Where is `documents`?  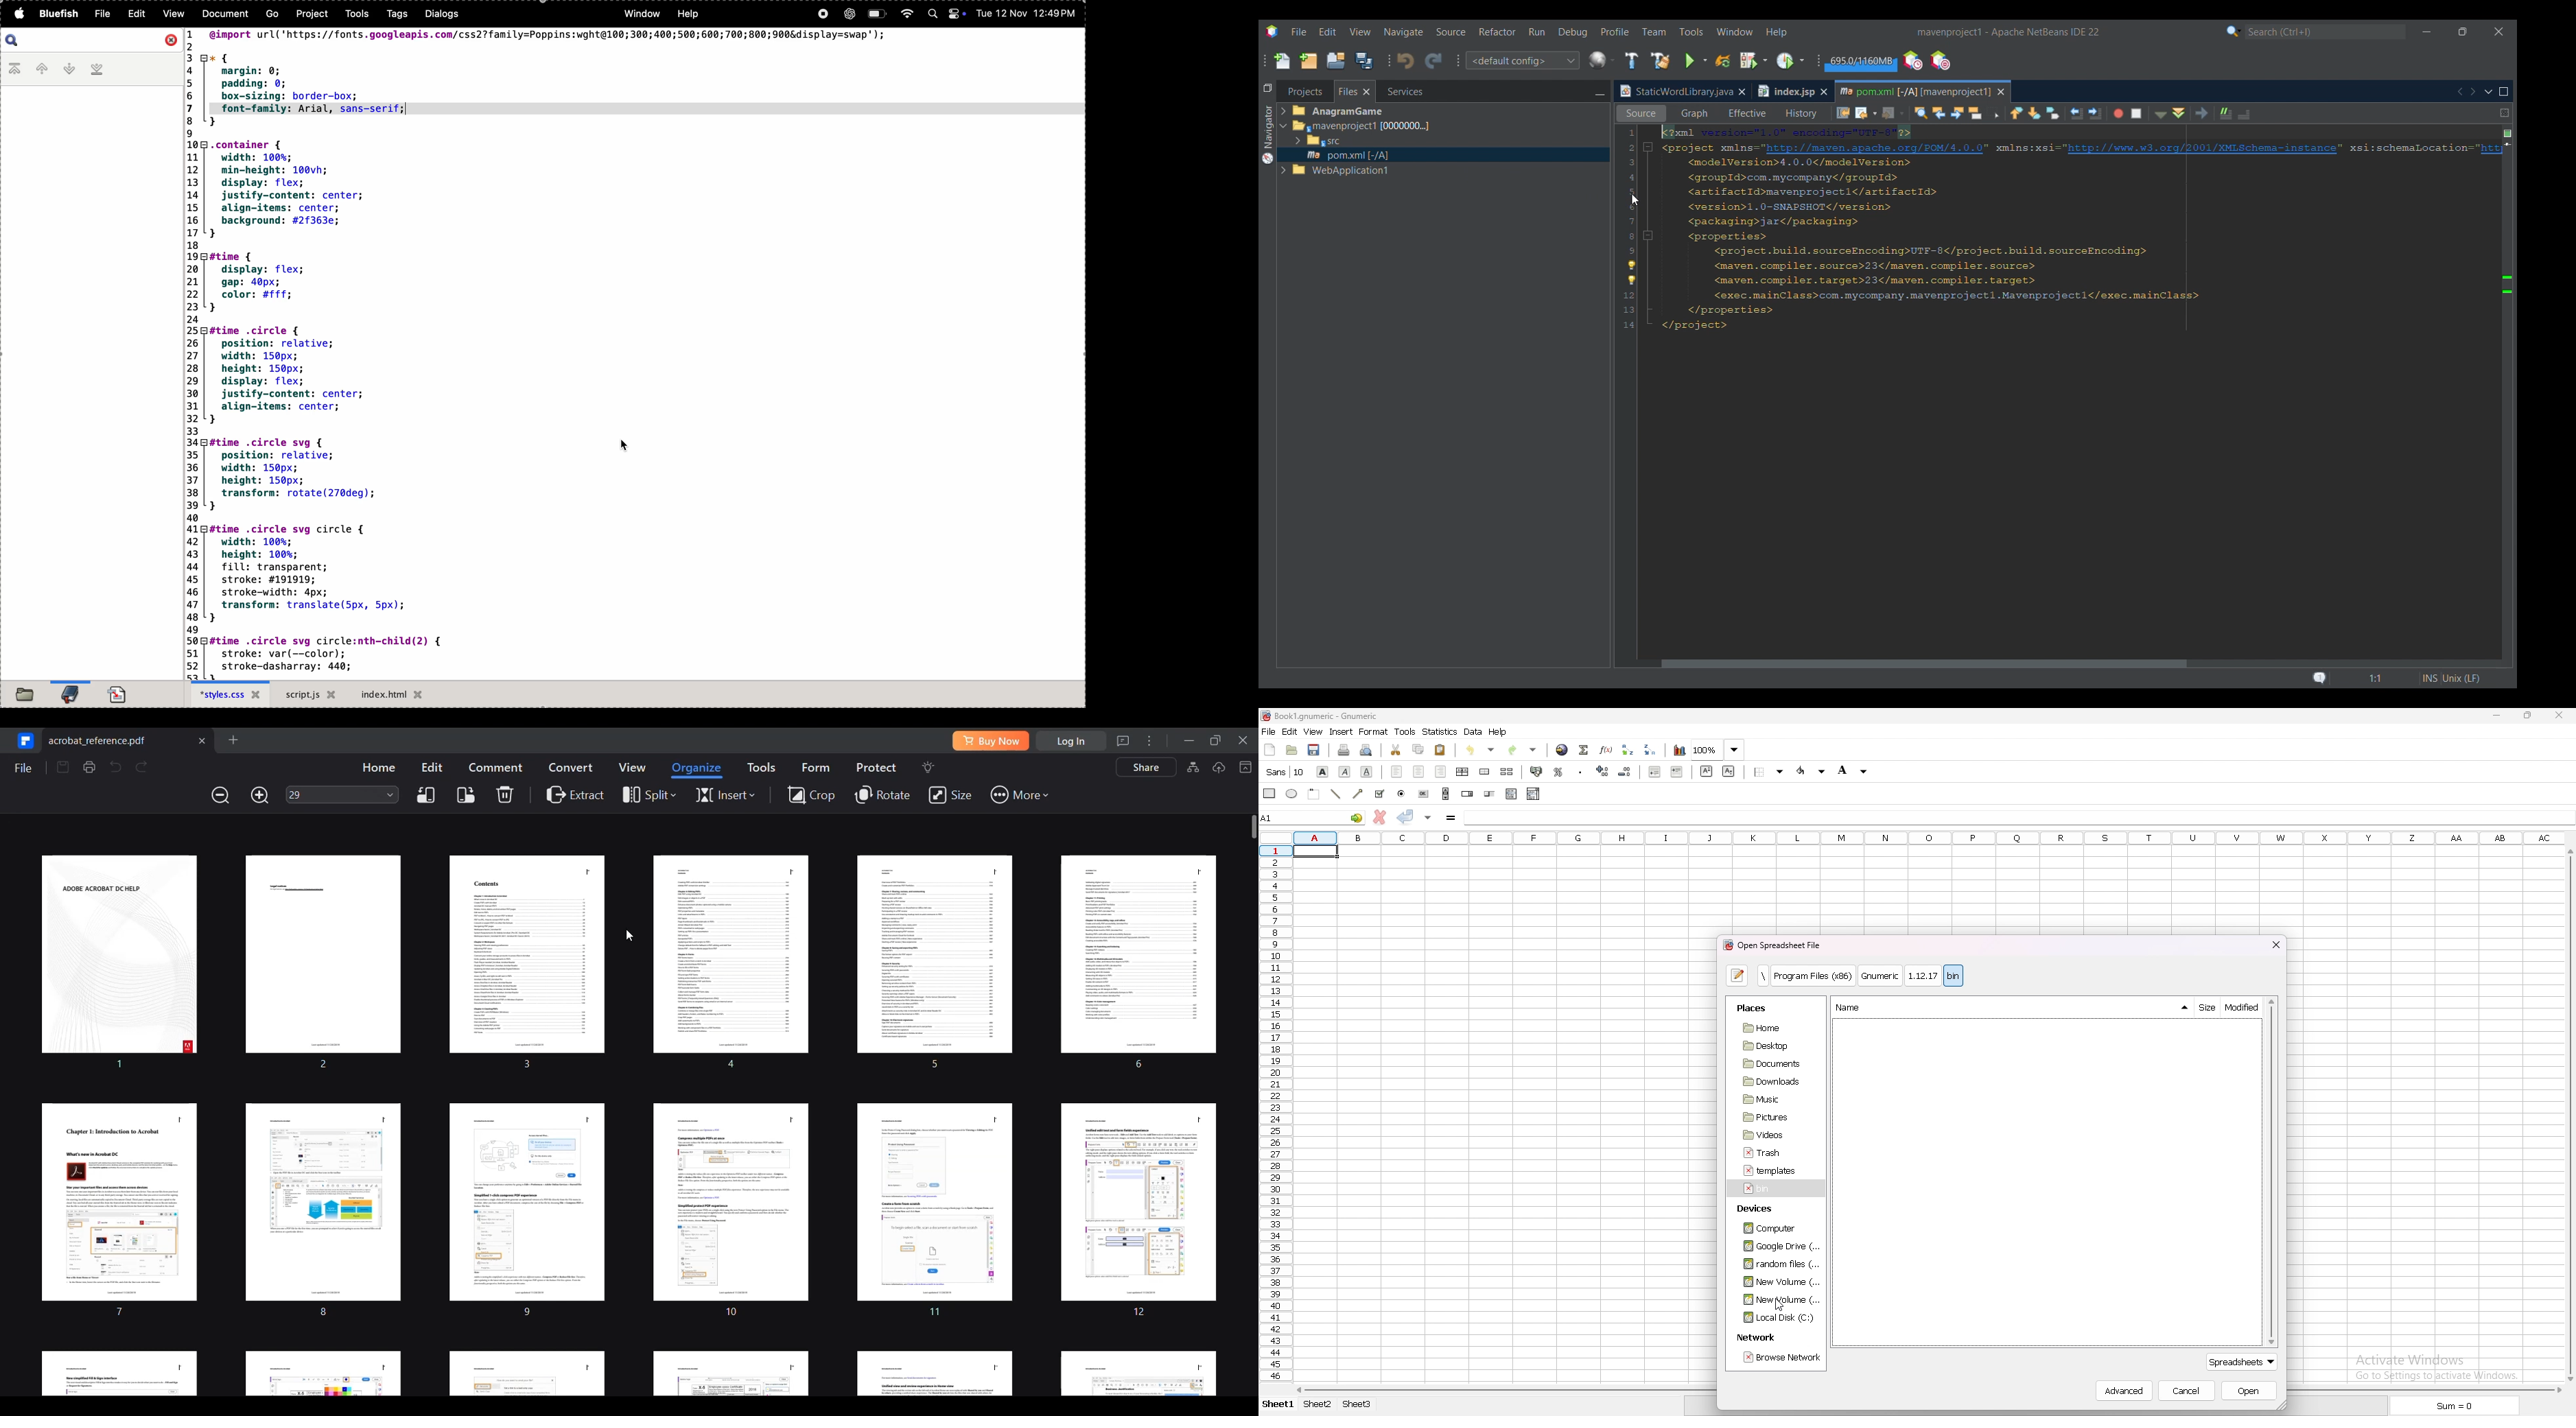 documents is located at coordinates (1771, 1064).